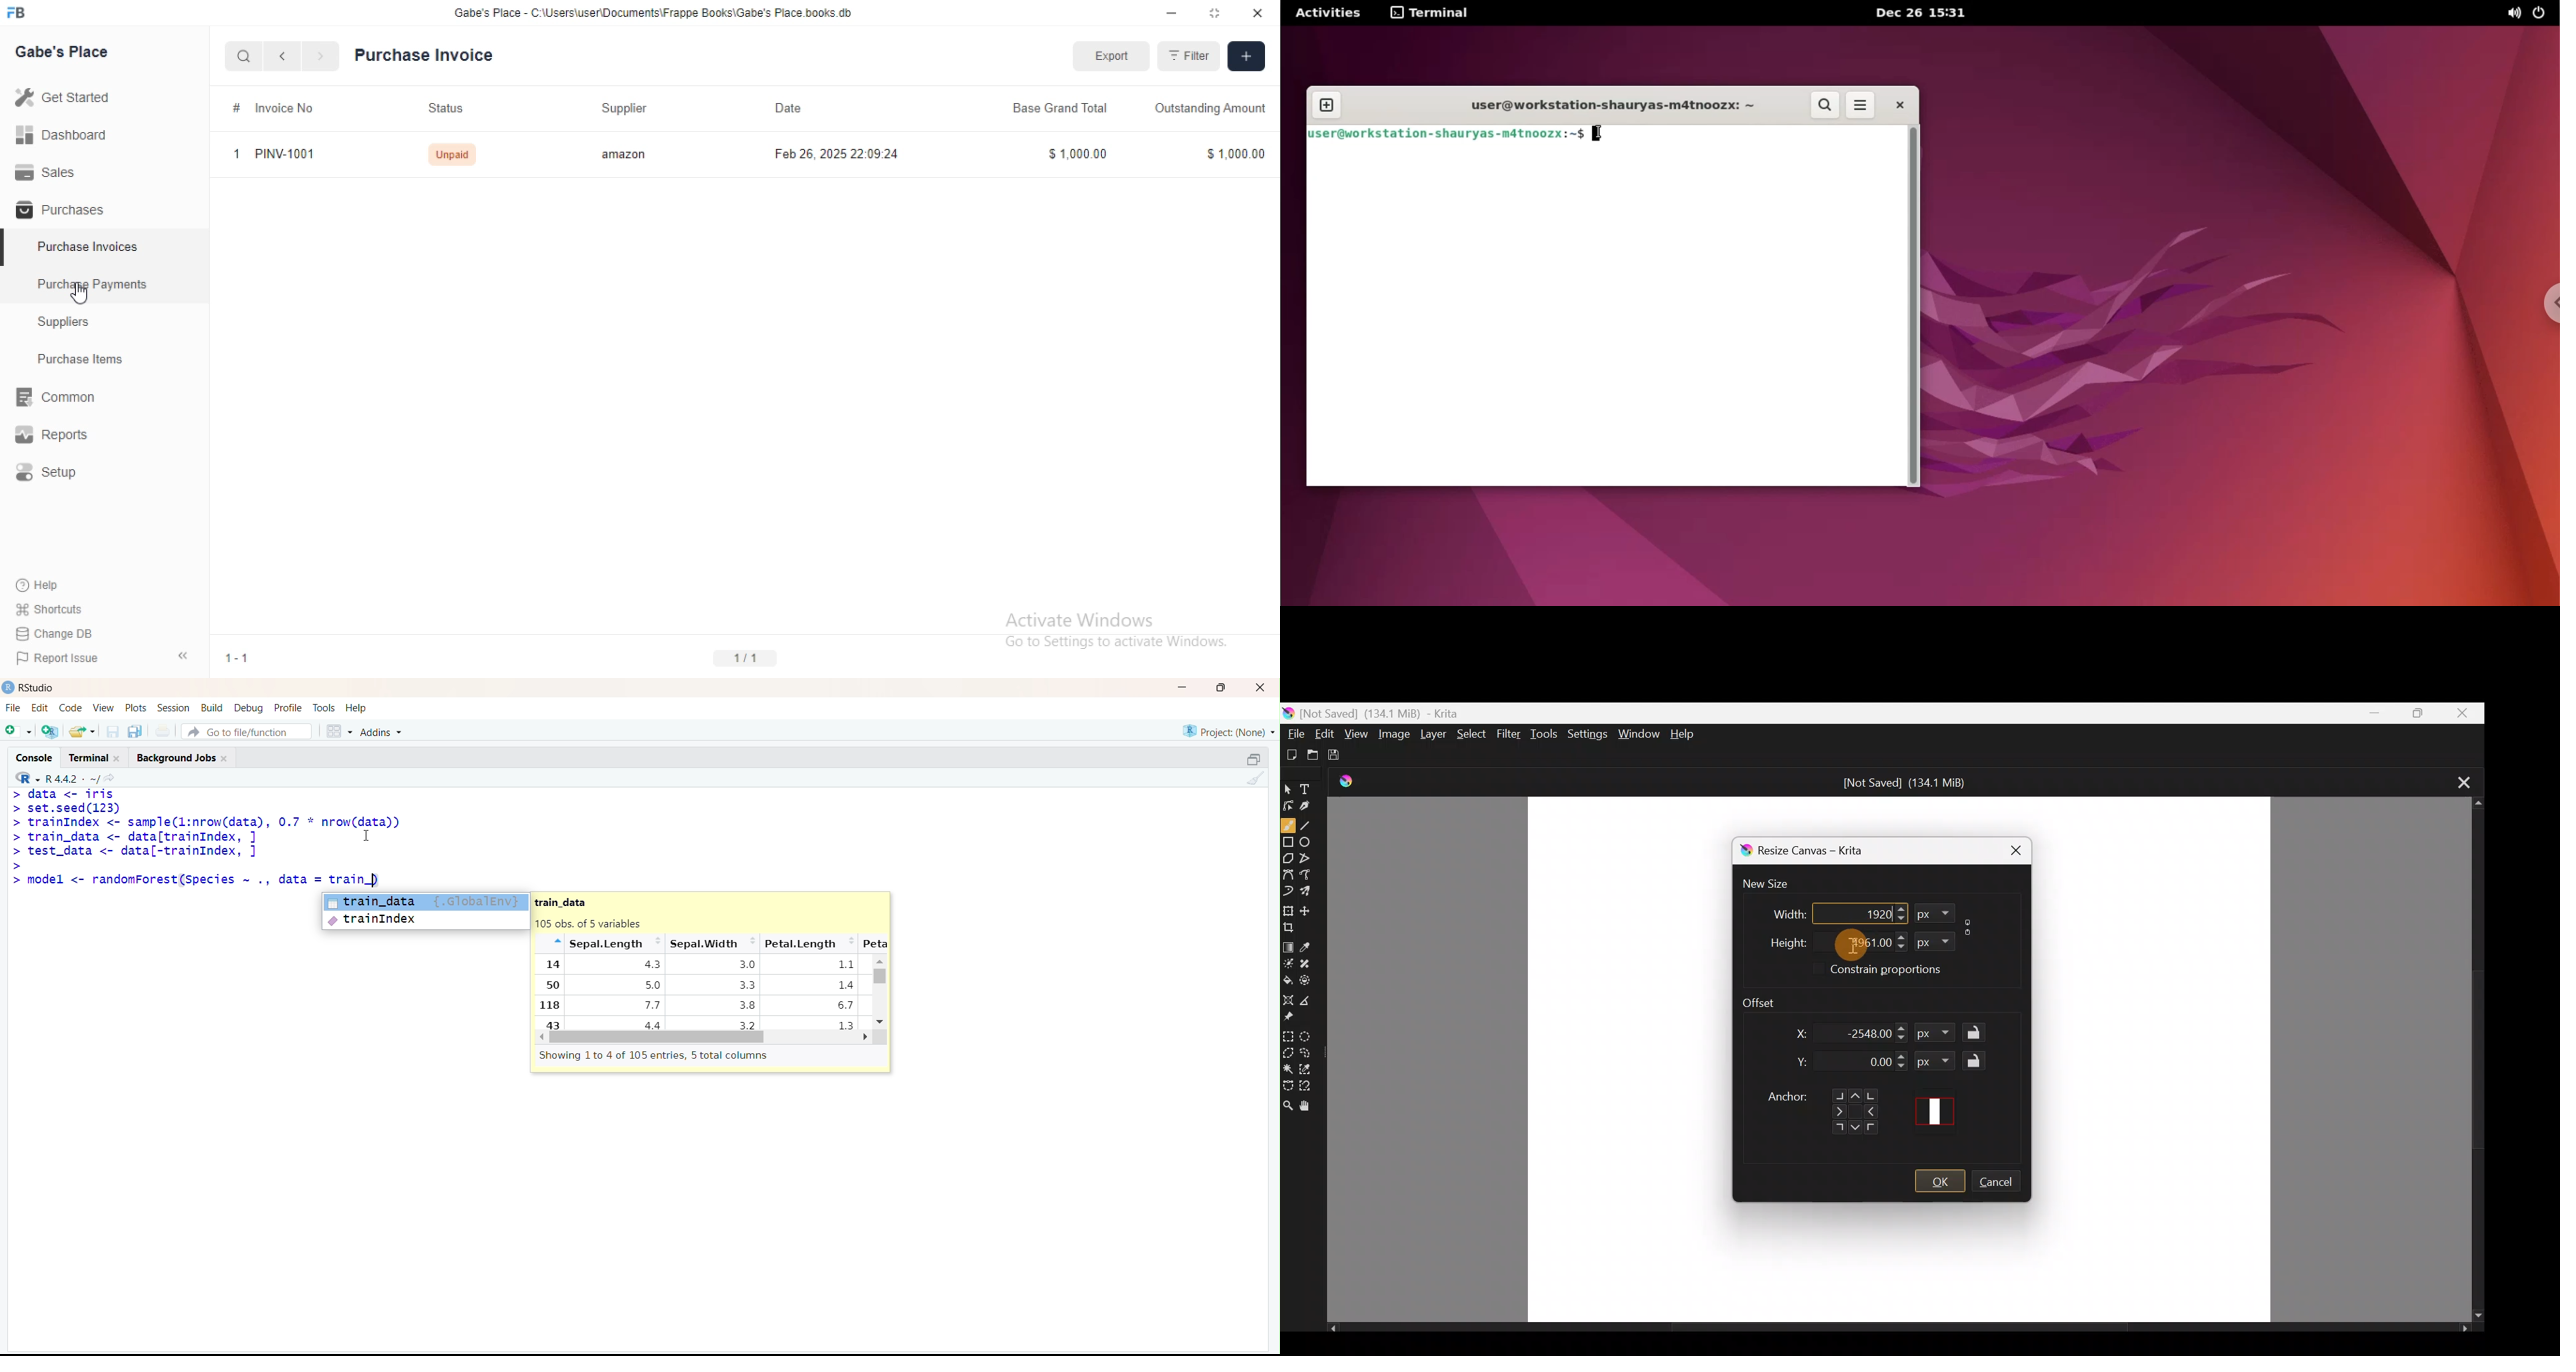 The height and width of the screenshot is (1372, 2576). Describe the element at coordinates (866, 1038) in the screenshot. I see `Right` at that location.